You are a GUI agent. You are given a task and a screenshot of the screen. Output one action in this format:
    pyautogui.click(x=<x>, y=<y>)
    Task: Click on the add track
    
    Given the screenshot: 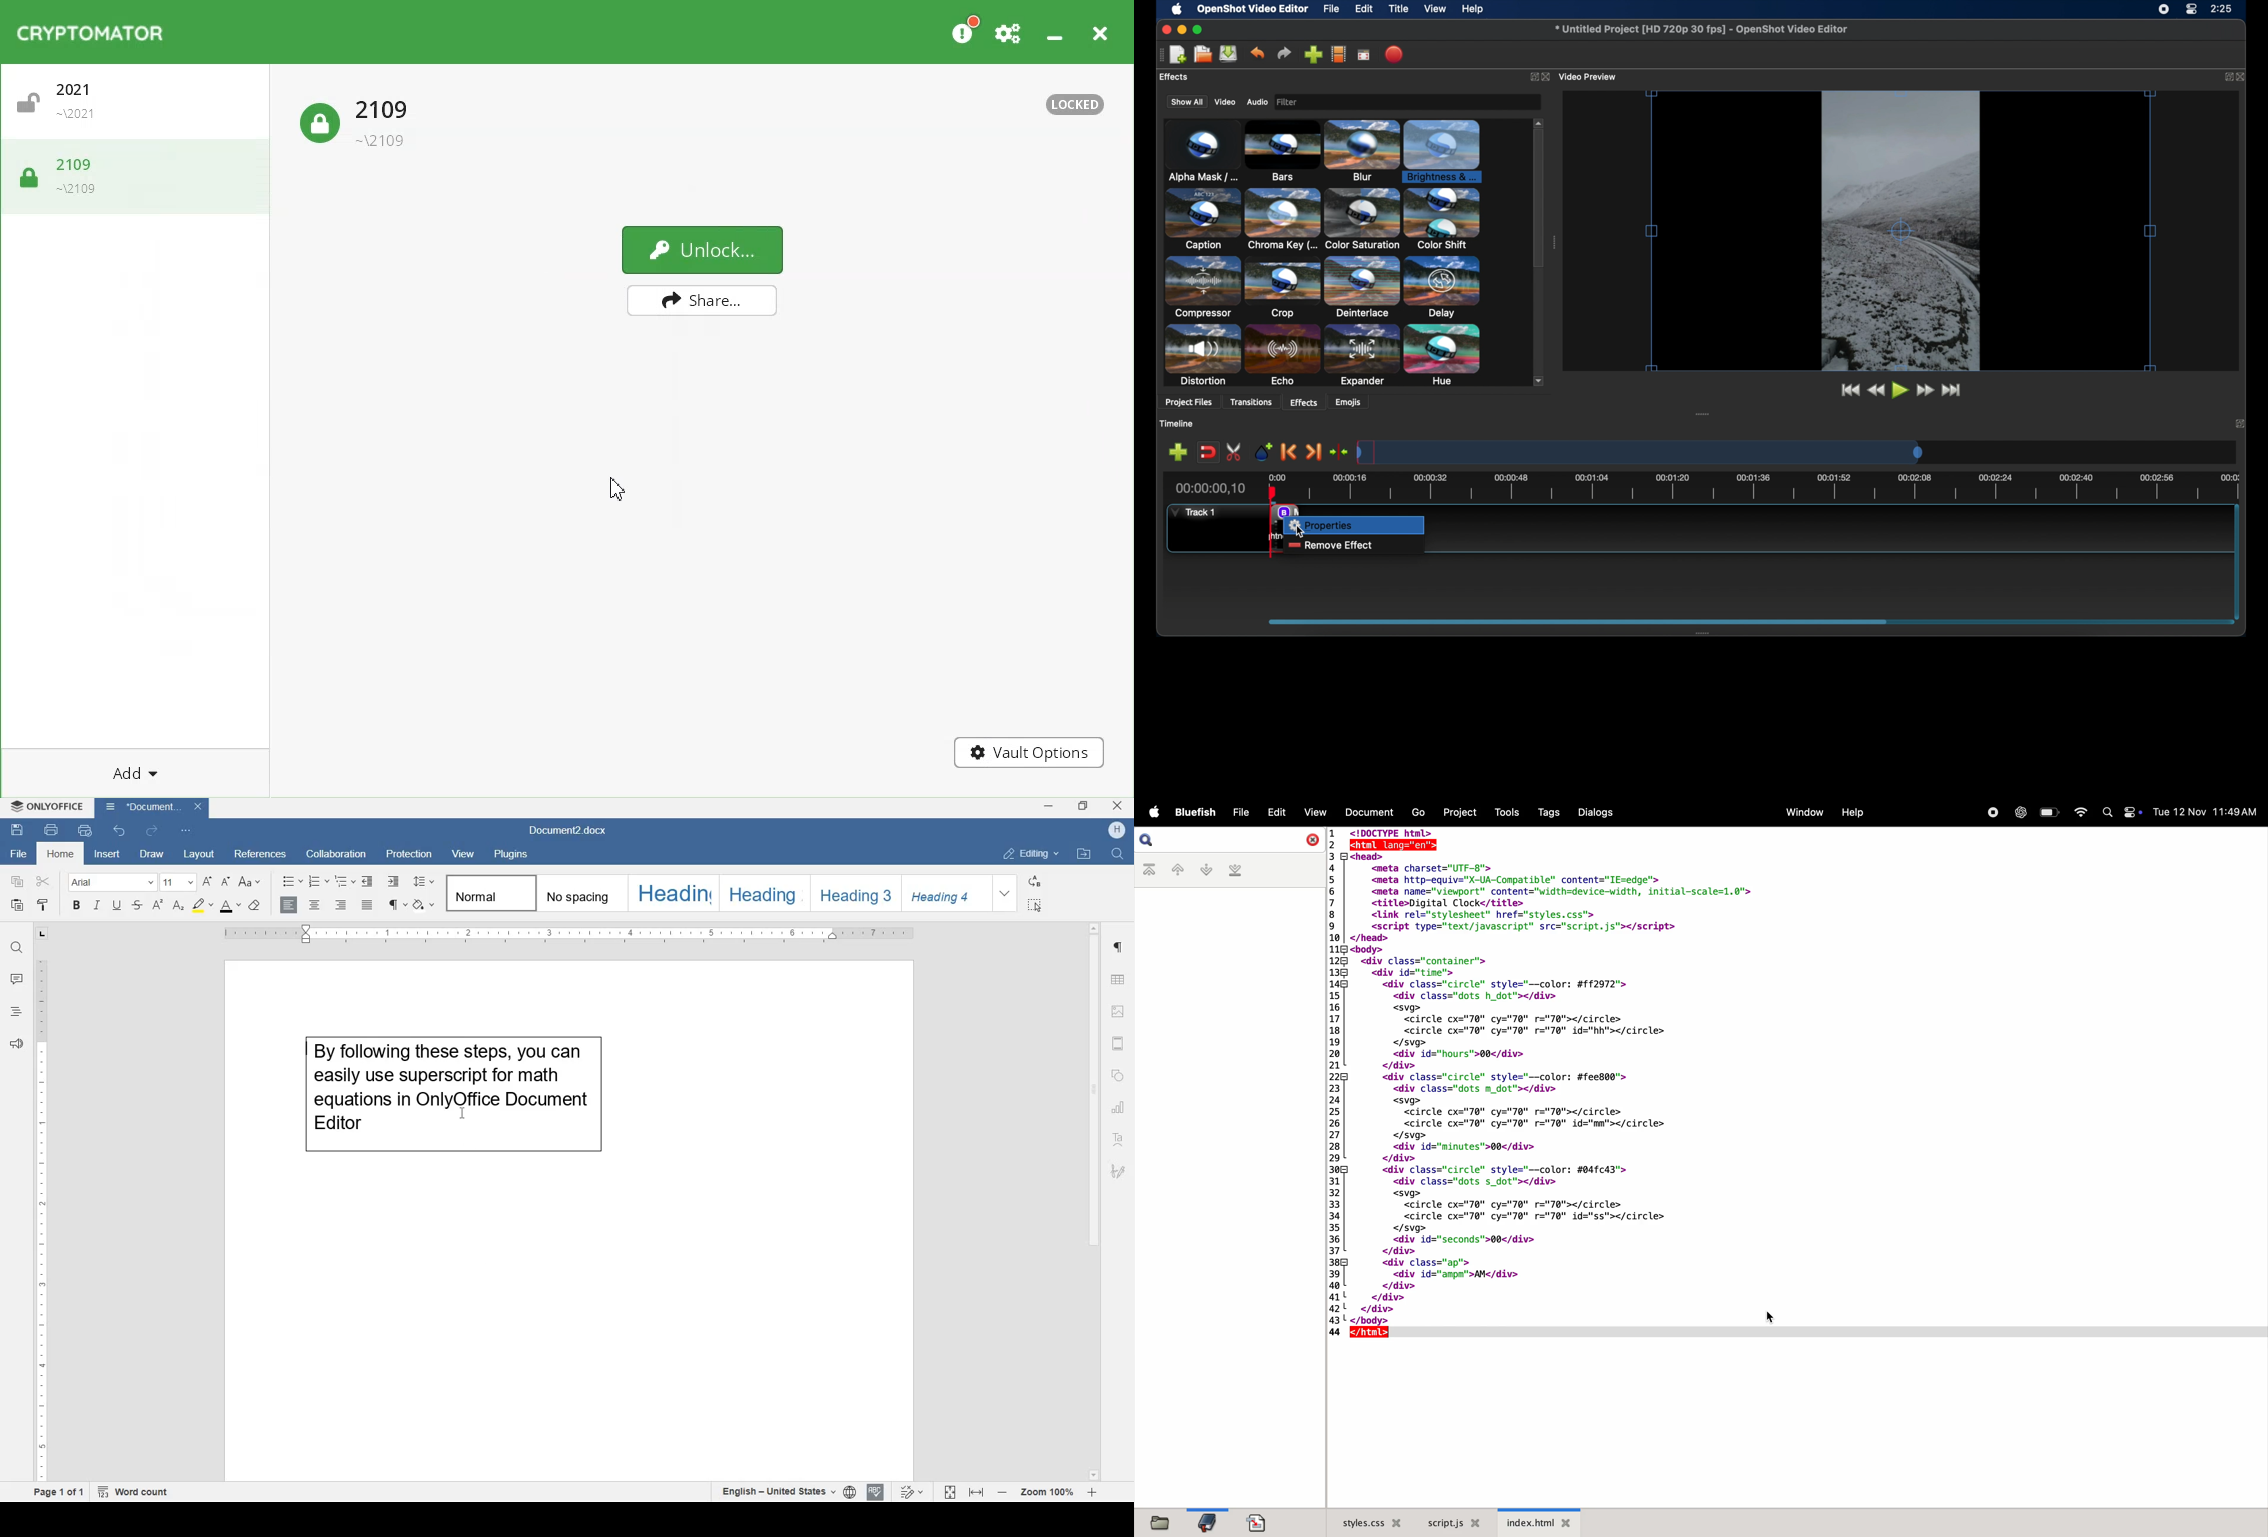 What is the action you would take?
    pyautogui.click(x=1178, y=452)
    